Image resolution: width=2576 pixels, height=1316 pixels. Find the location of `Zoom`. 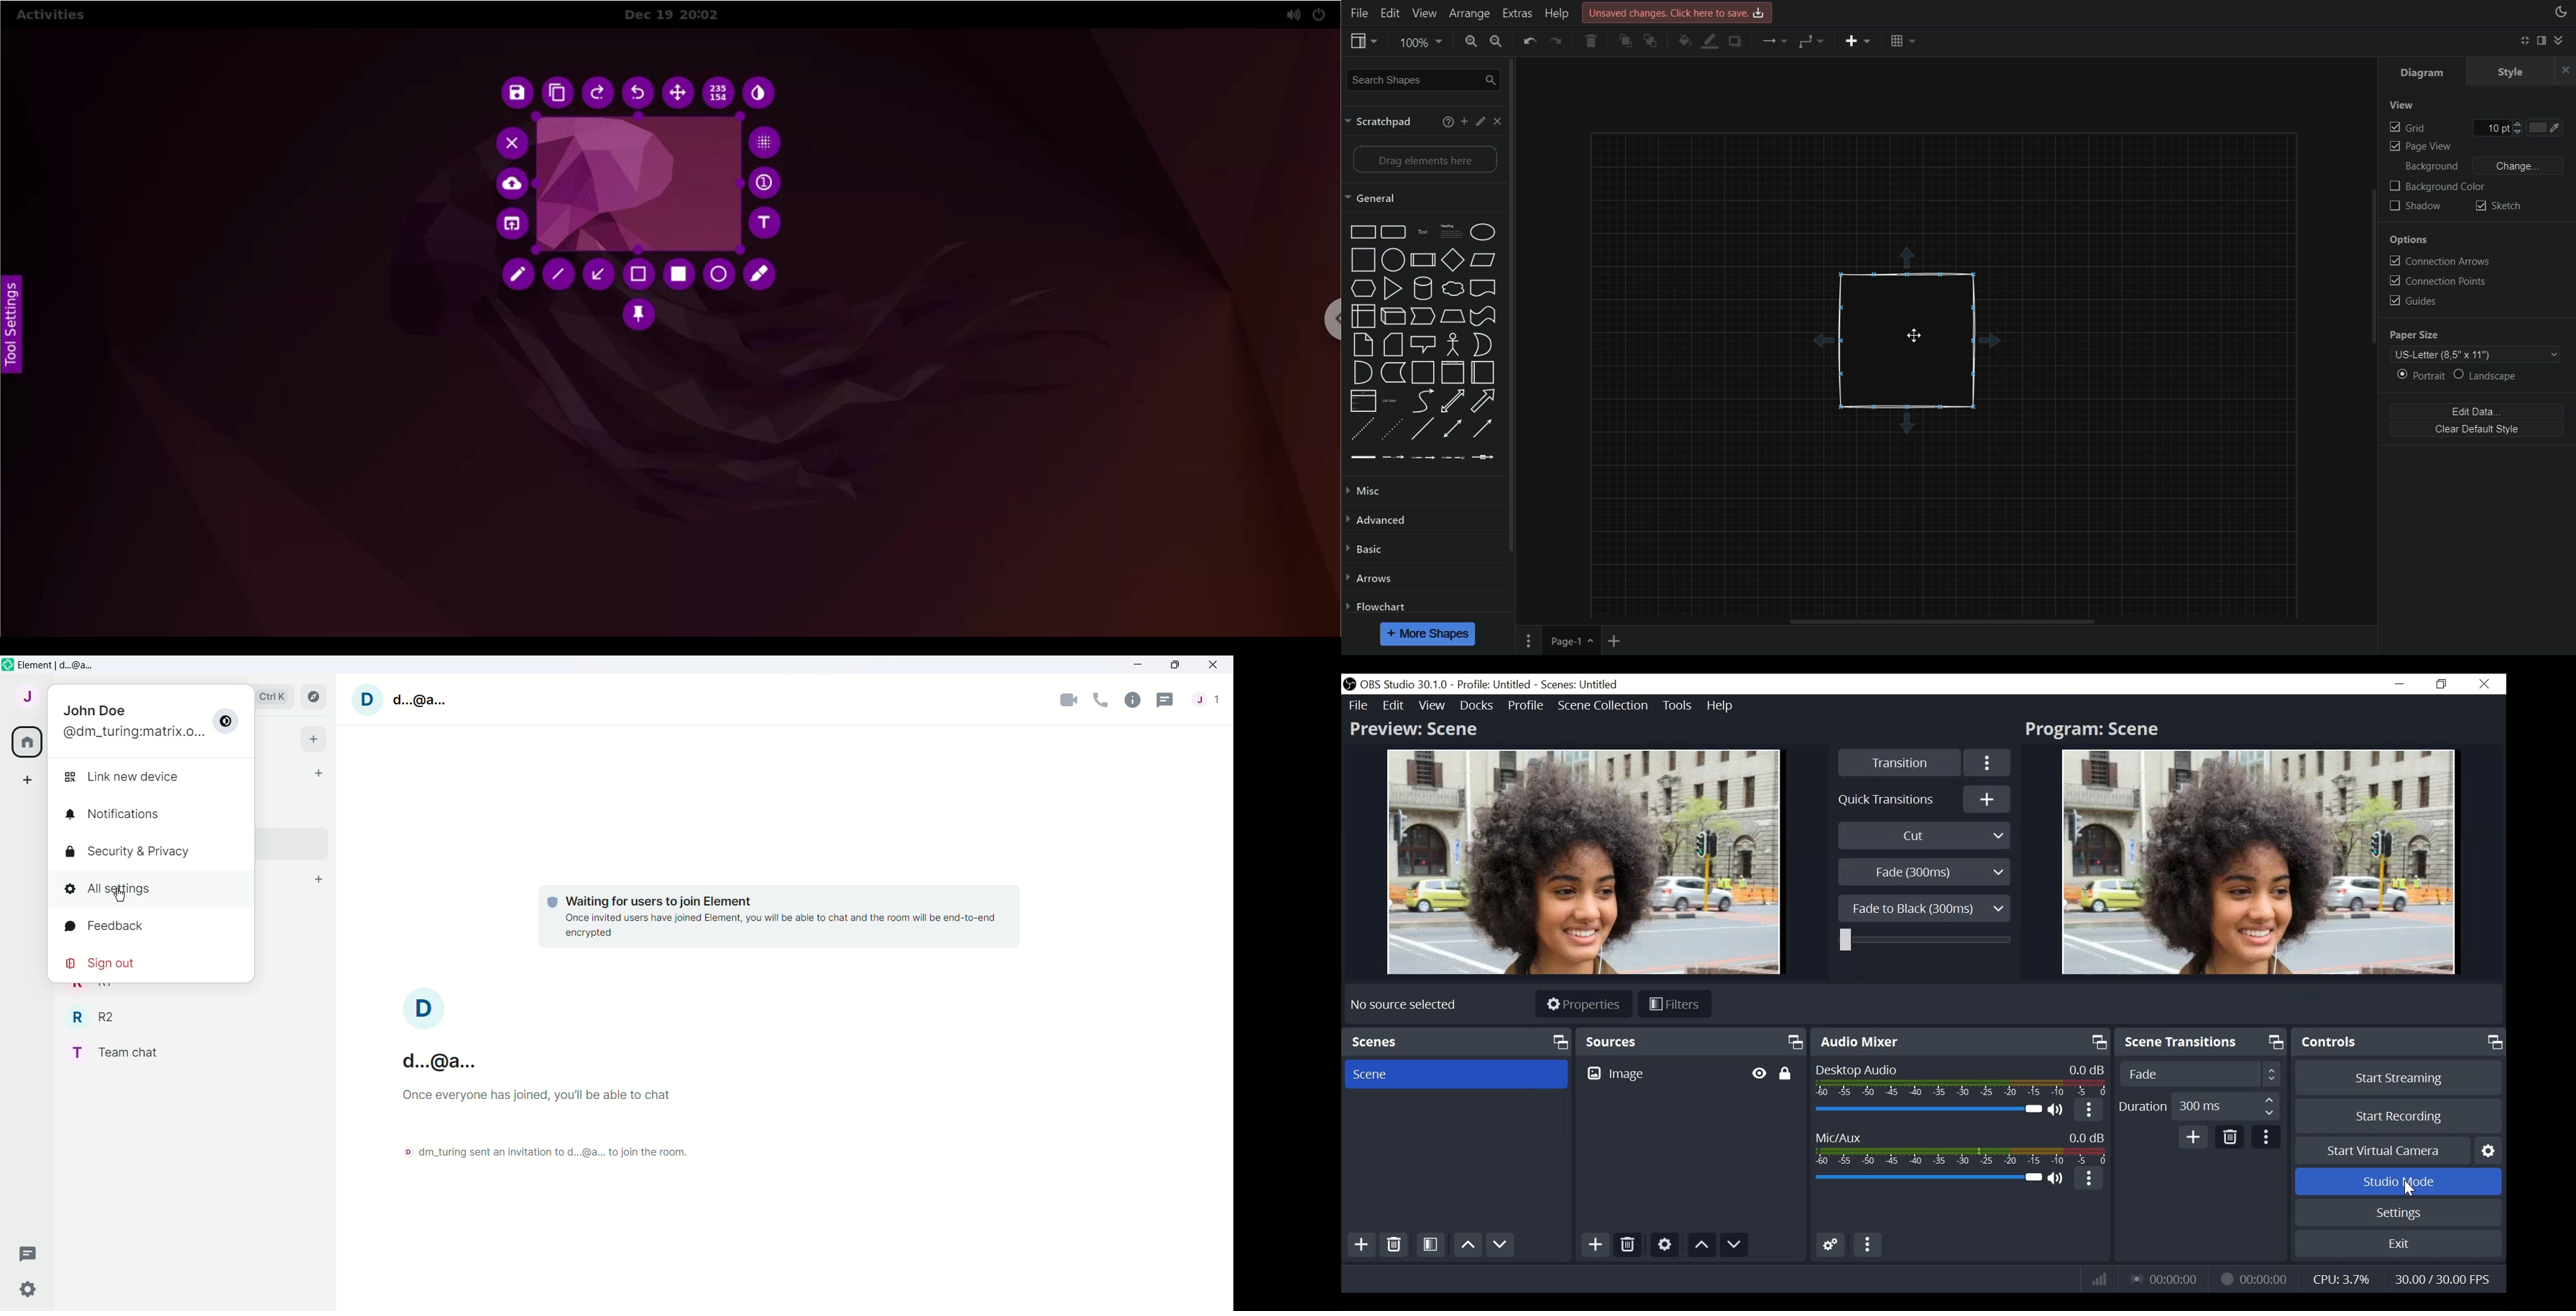

Zoom is located at coordinates (1422, 42).